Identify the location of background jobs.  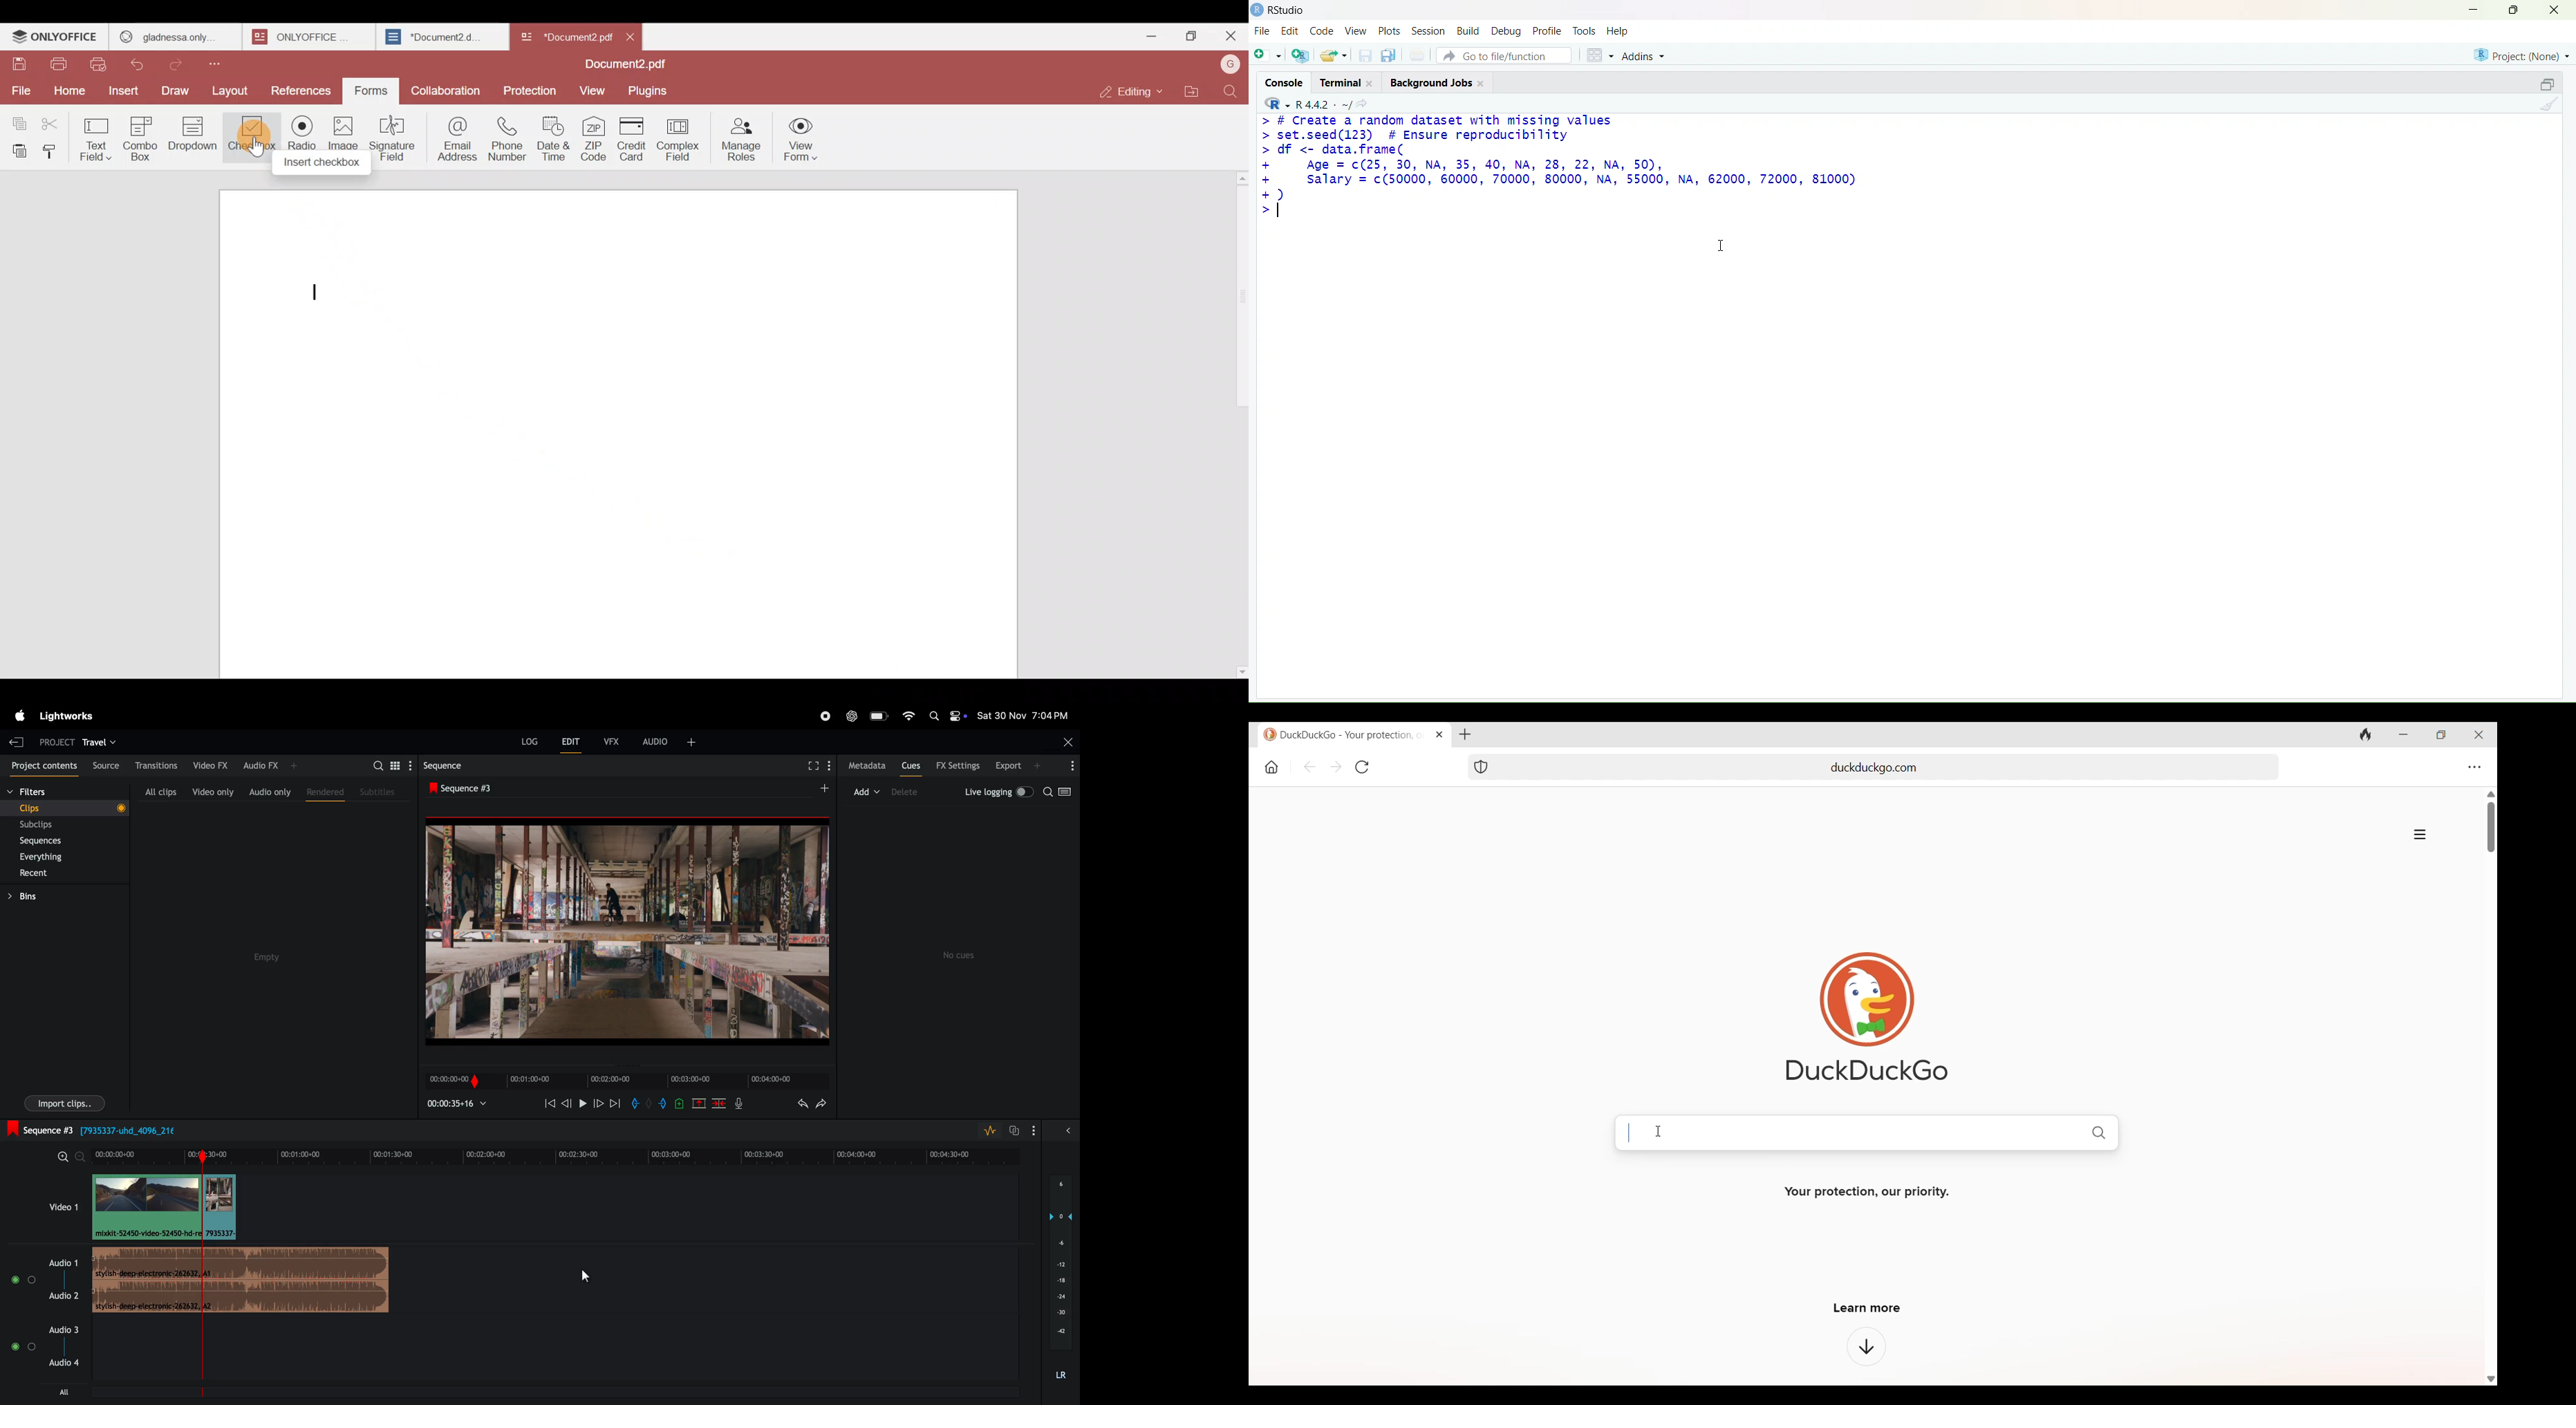
(1441, 83).